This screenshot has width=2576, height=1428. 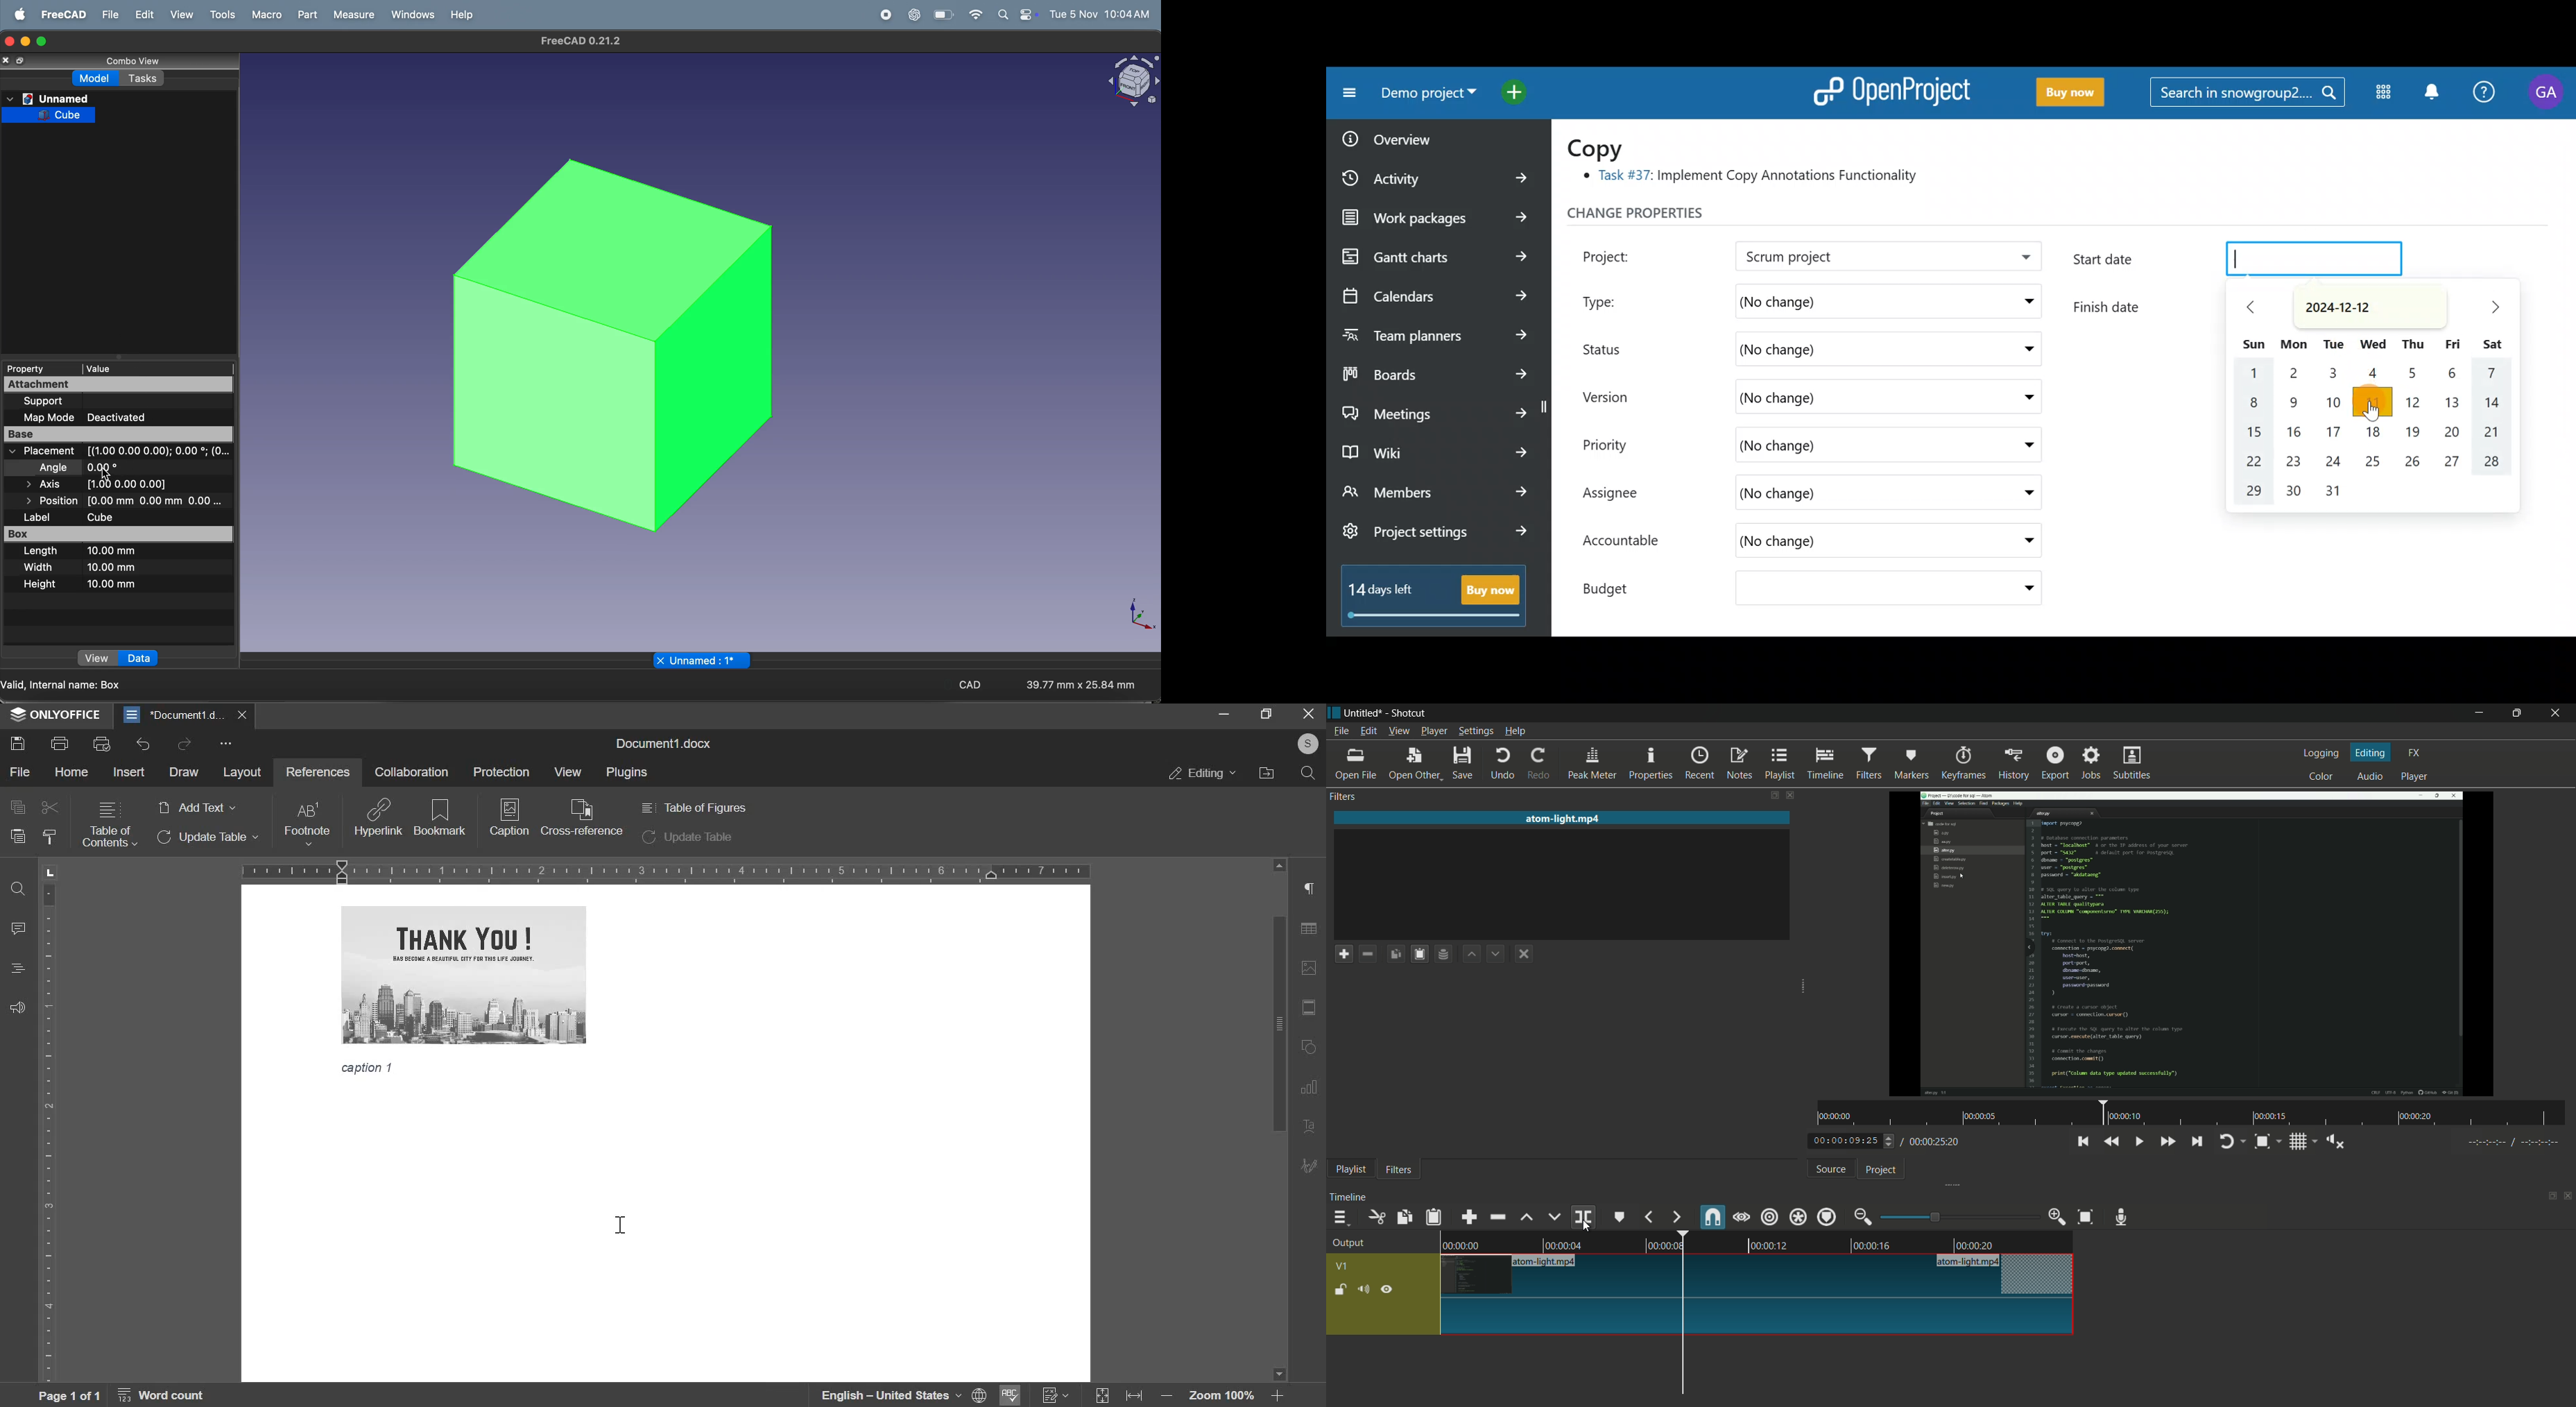 I want to click on notes, so click(x=1739, y=764).